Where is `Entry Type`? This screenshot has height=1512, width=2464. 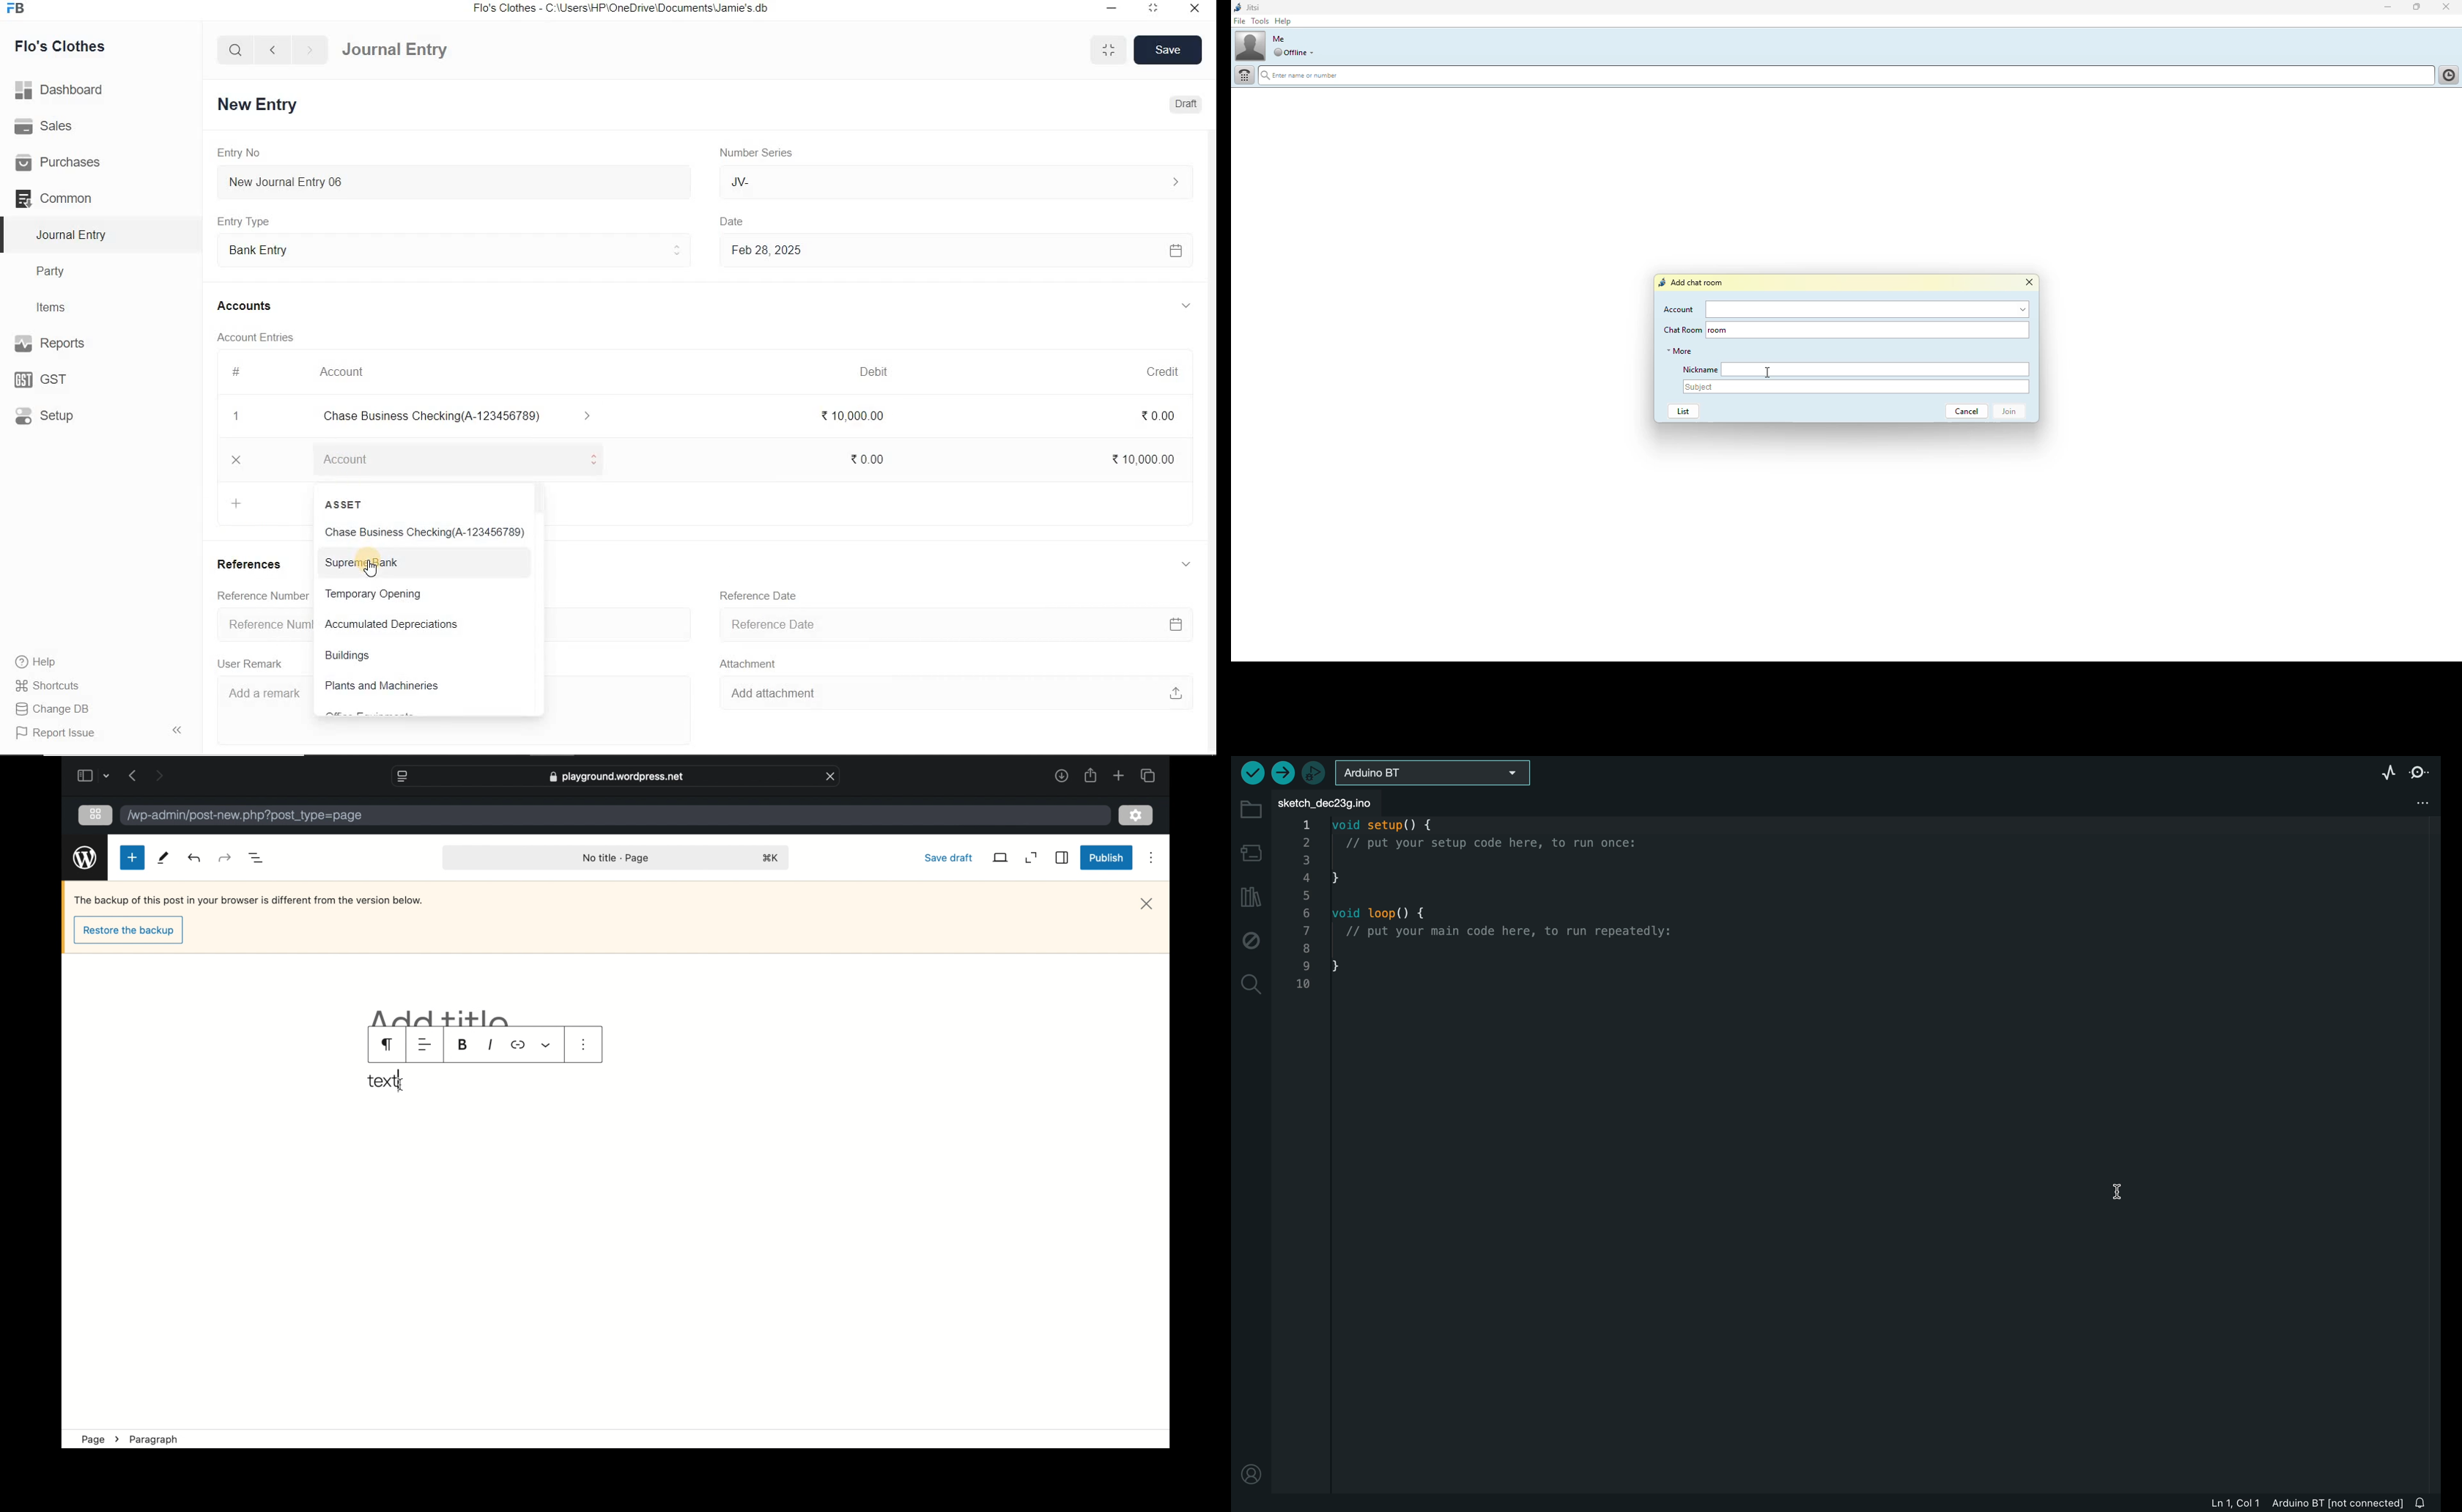
Entry Type is located at coordinates (454, 248).